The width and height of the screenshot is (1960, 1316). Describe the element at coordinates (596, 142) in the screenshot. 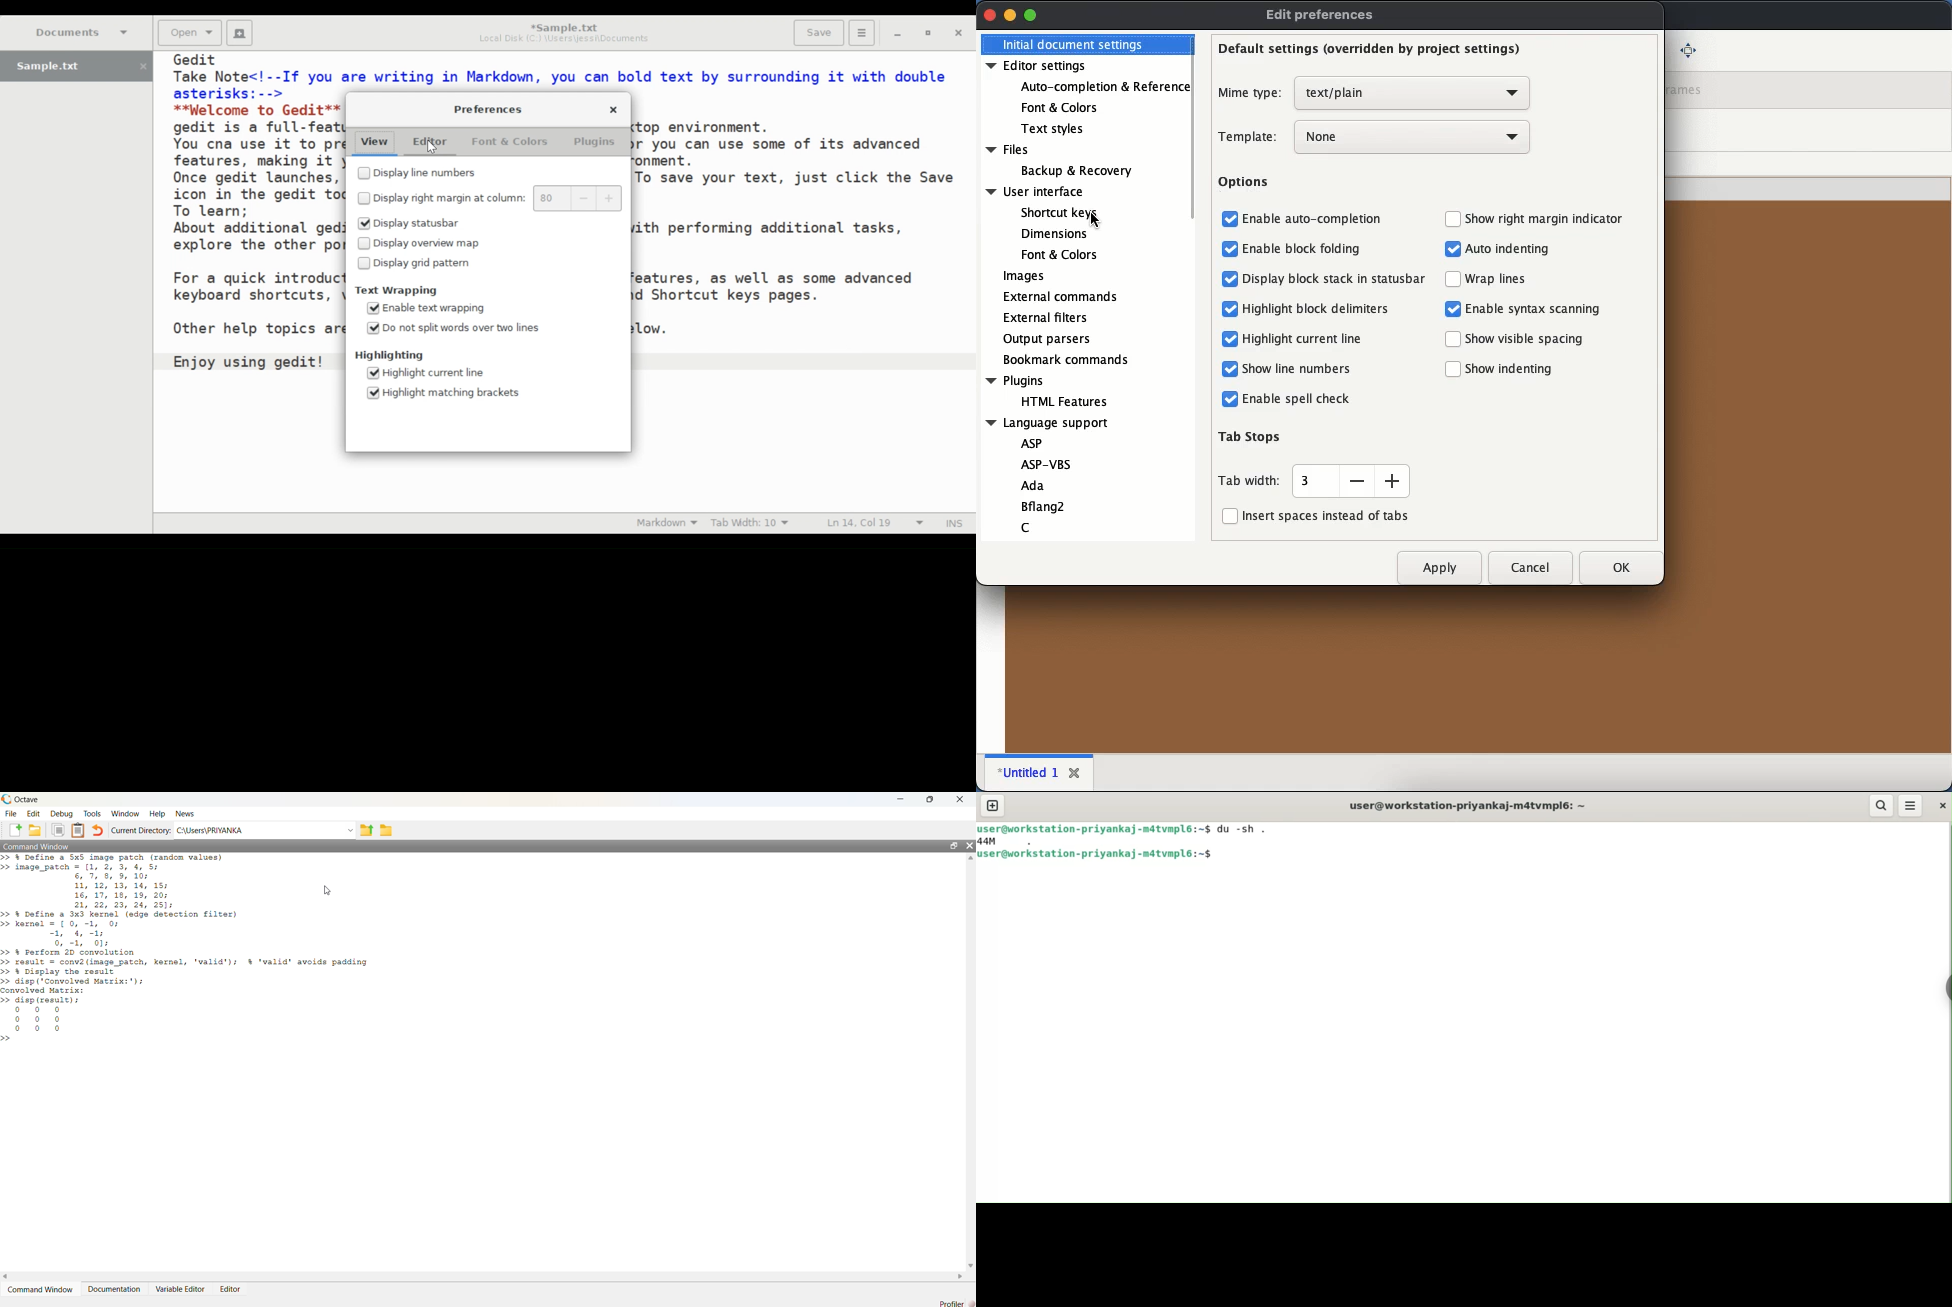

I see `Plugins` at that location.